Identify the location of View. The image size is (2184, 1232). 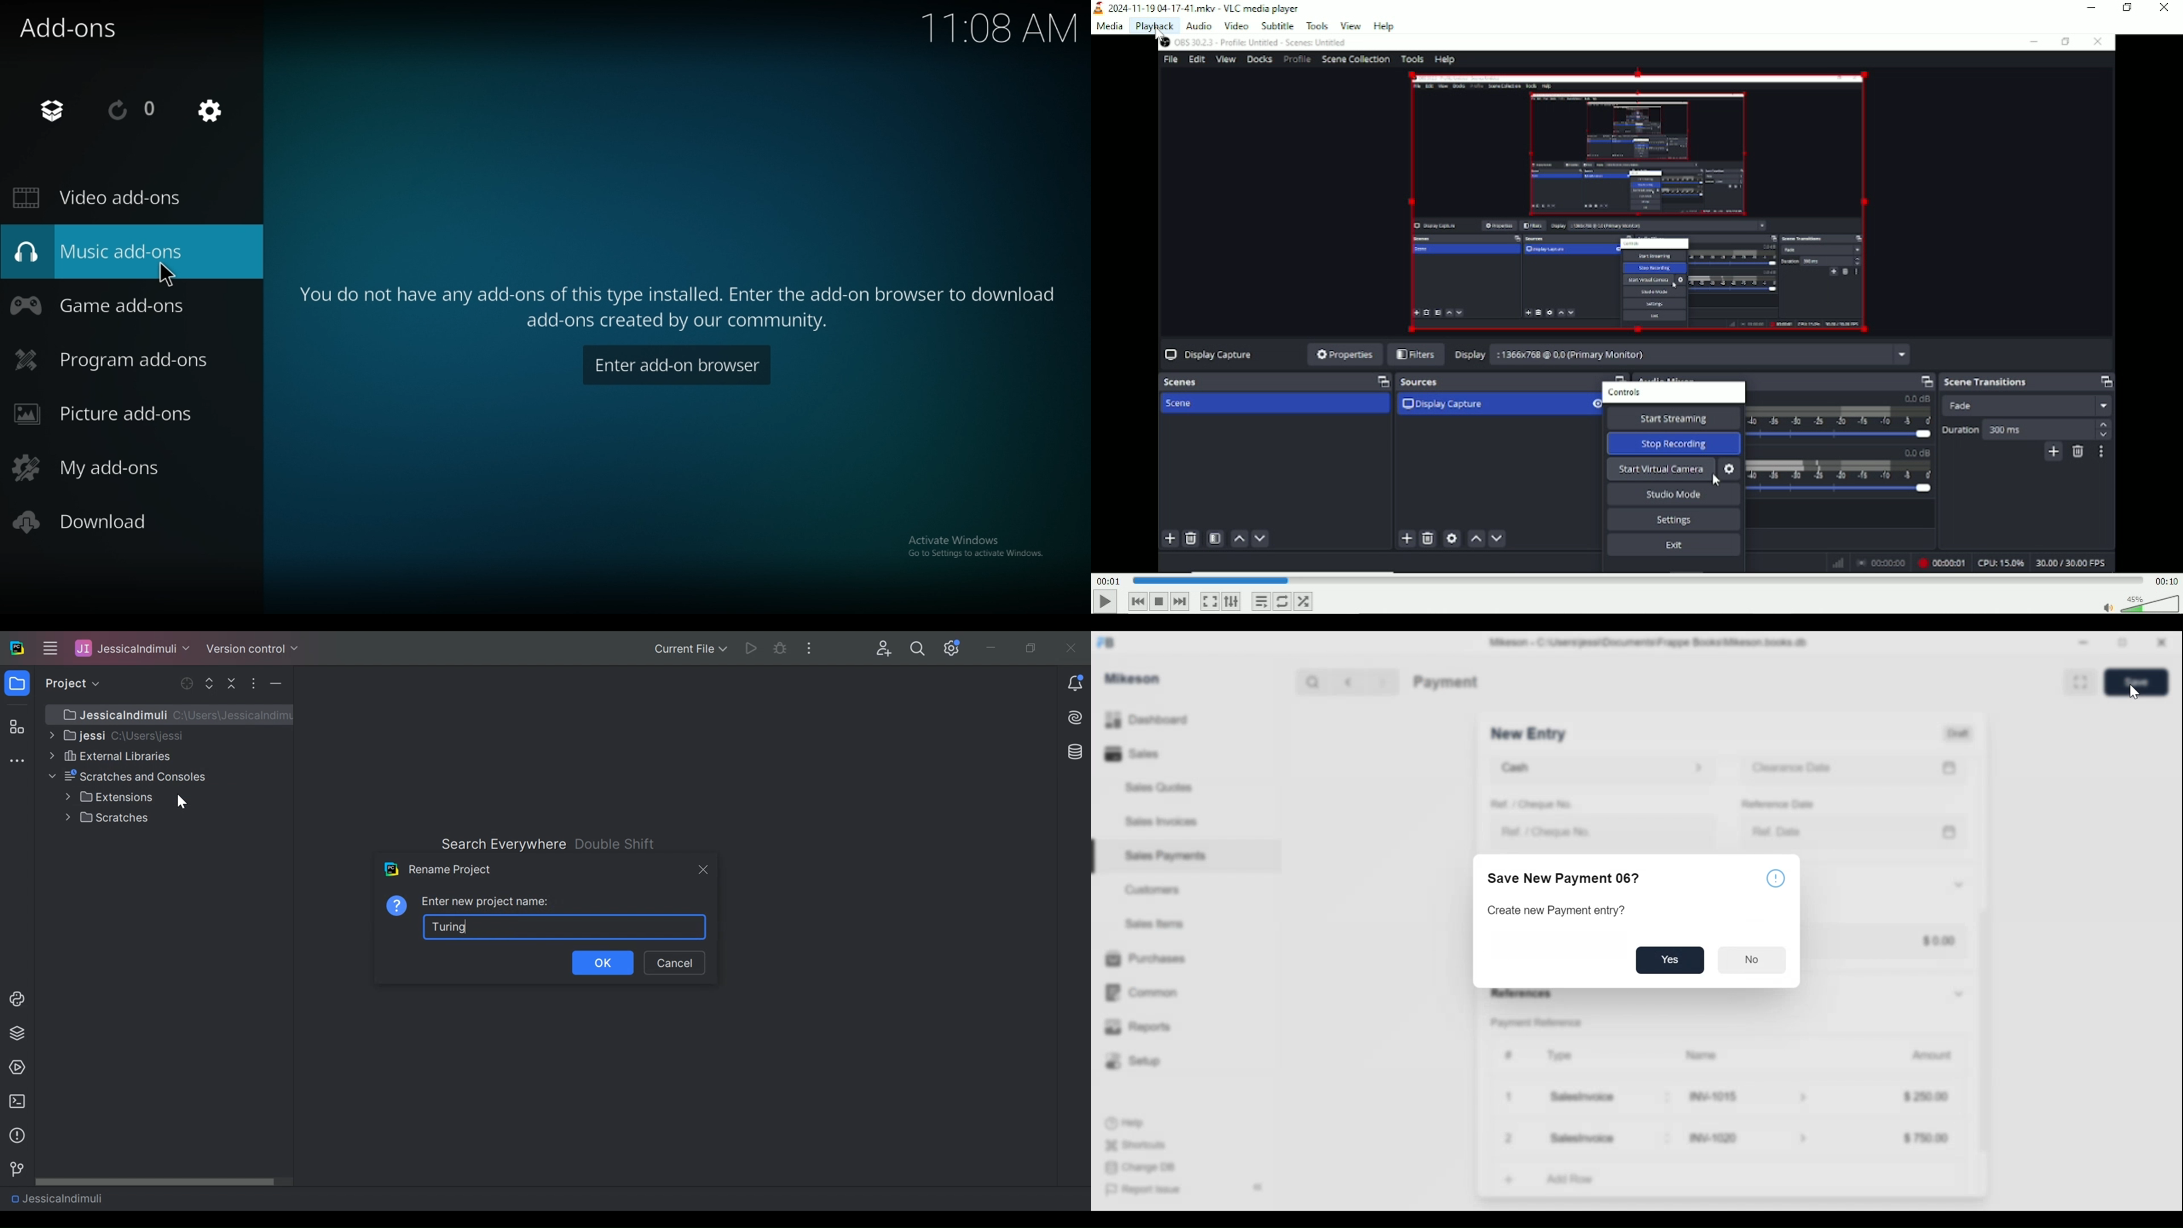
(1349, 26).